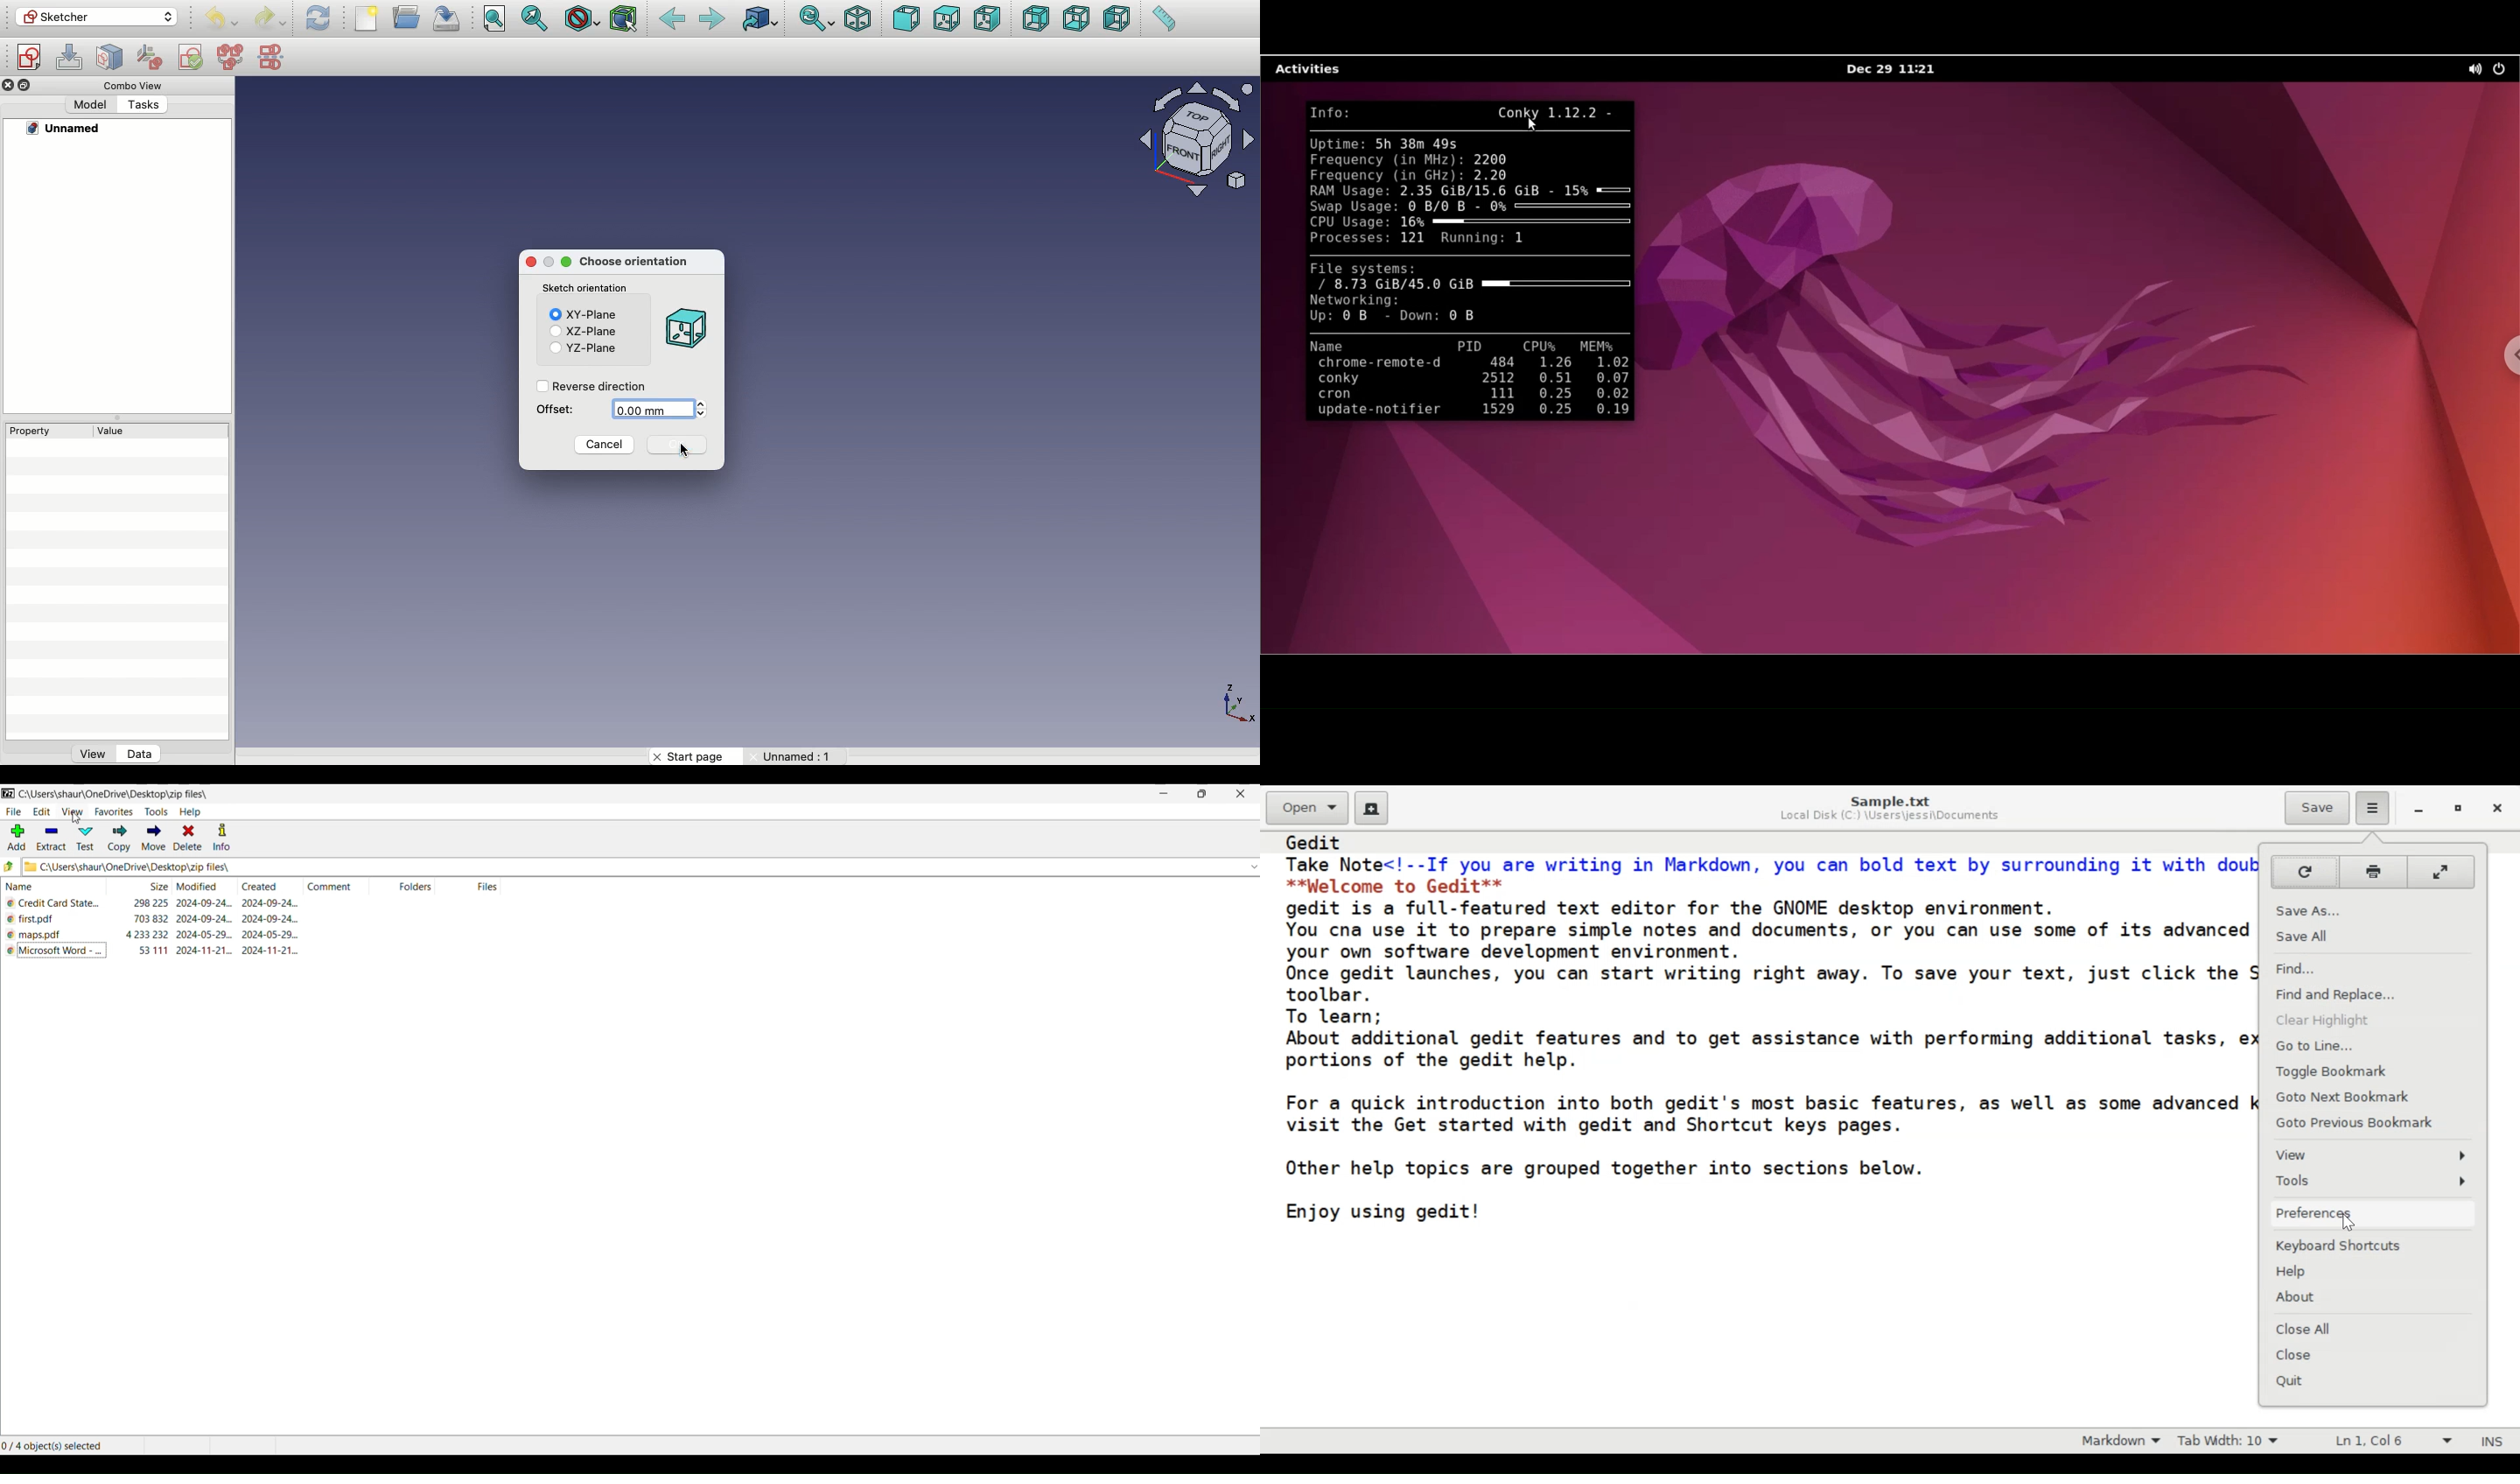 The height and width of the screenshot is (1484, 2520). What do you see at coordinates (277, 936) in the screenshot?
I see `creation date` at bounding box center [277, 936].